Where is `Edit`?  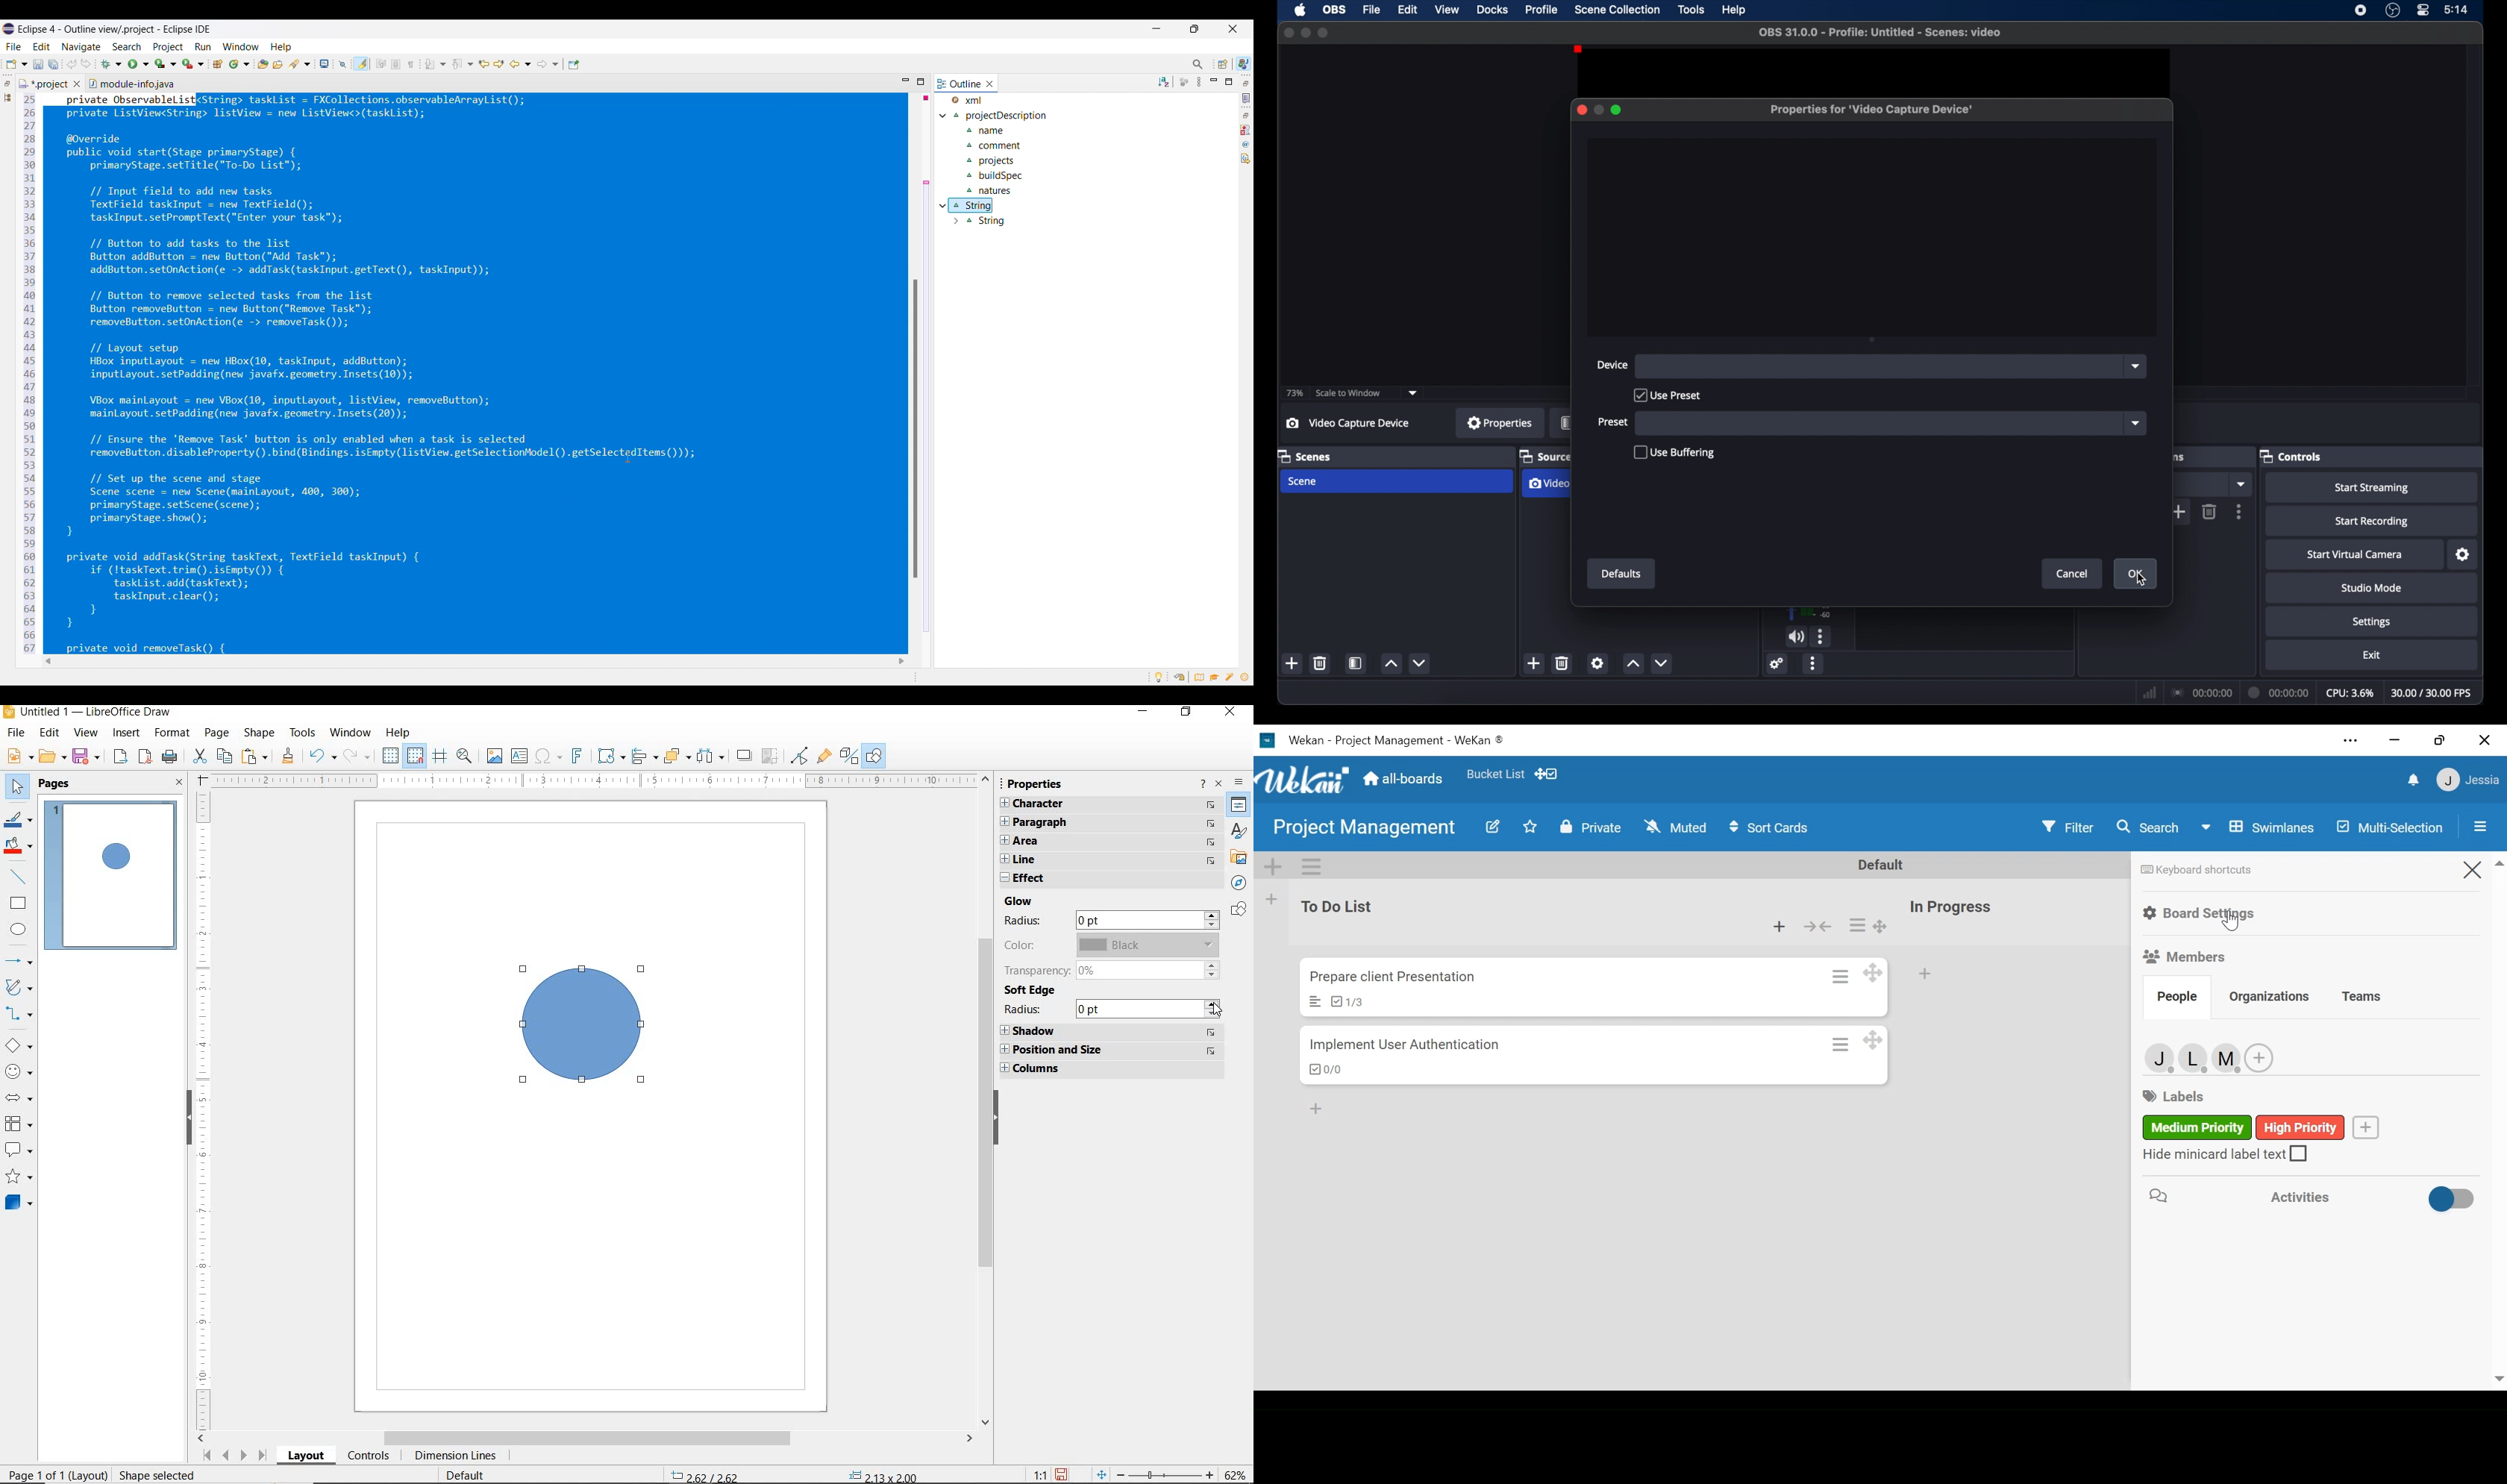 Edit is located at coordinates (1491, 827).